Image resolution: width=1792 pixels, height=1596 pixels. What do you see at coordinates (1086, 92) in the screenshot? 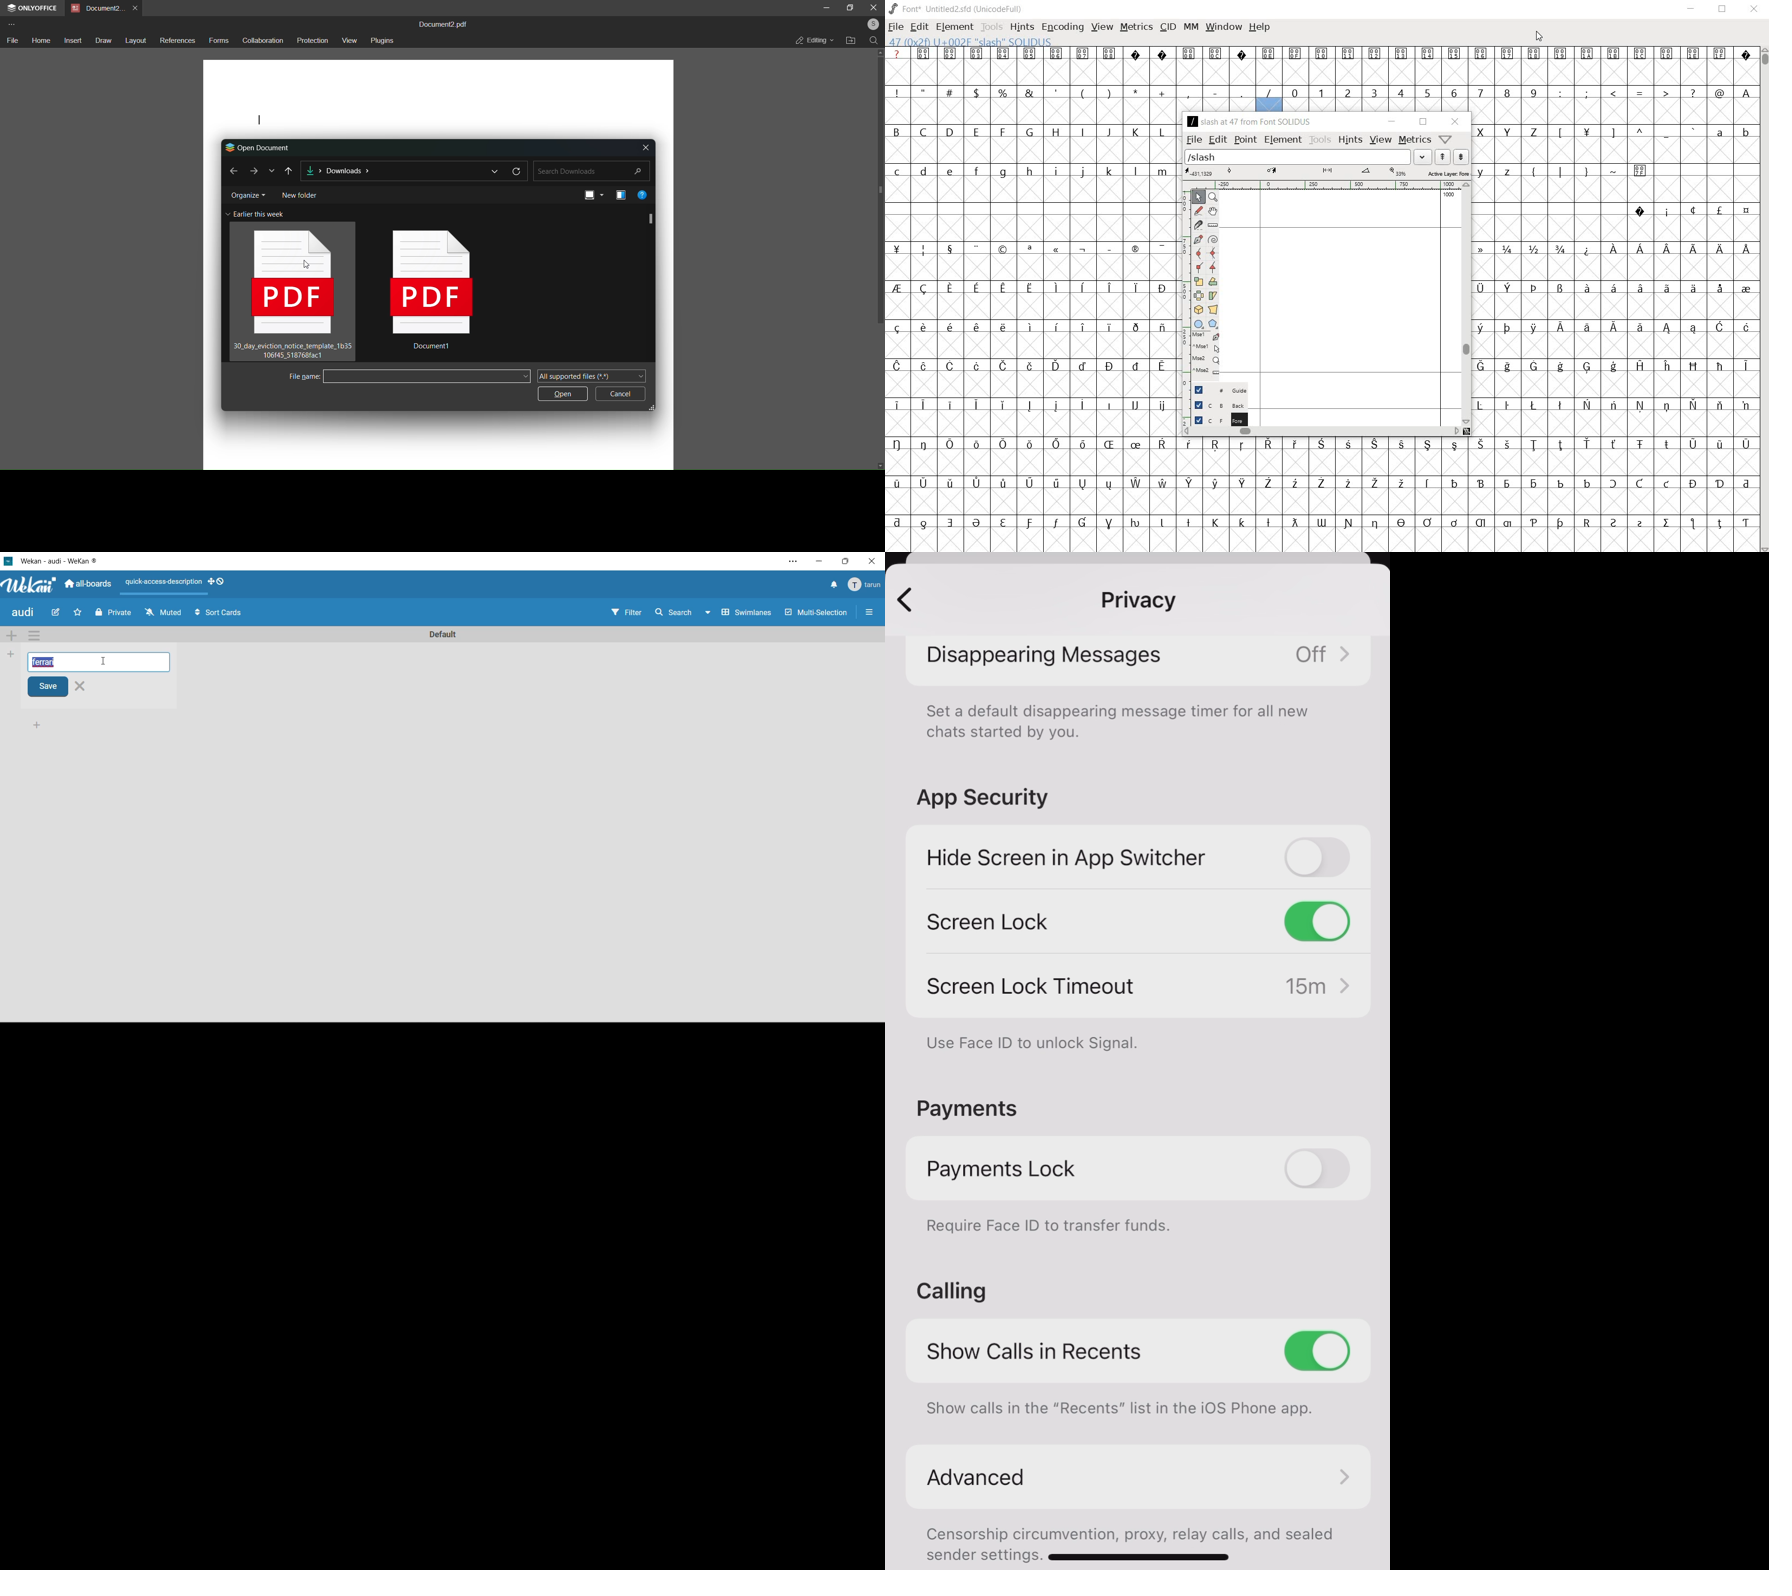
I see `symbols` at bounding box center [1086, 92].